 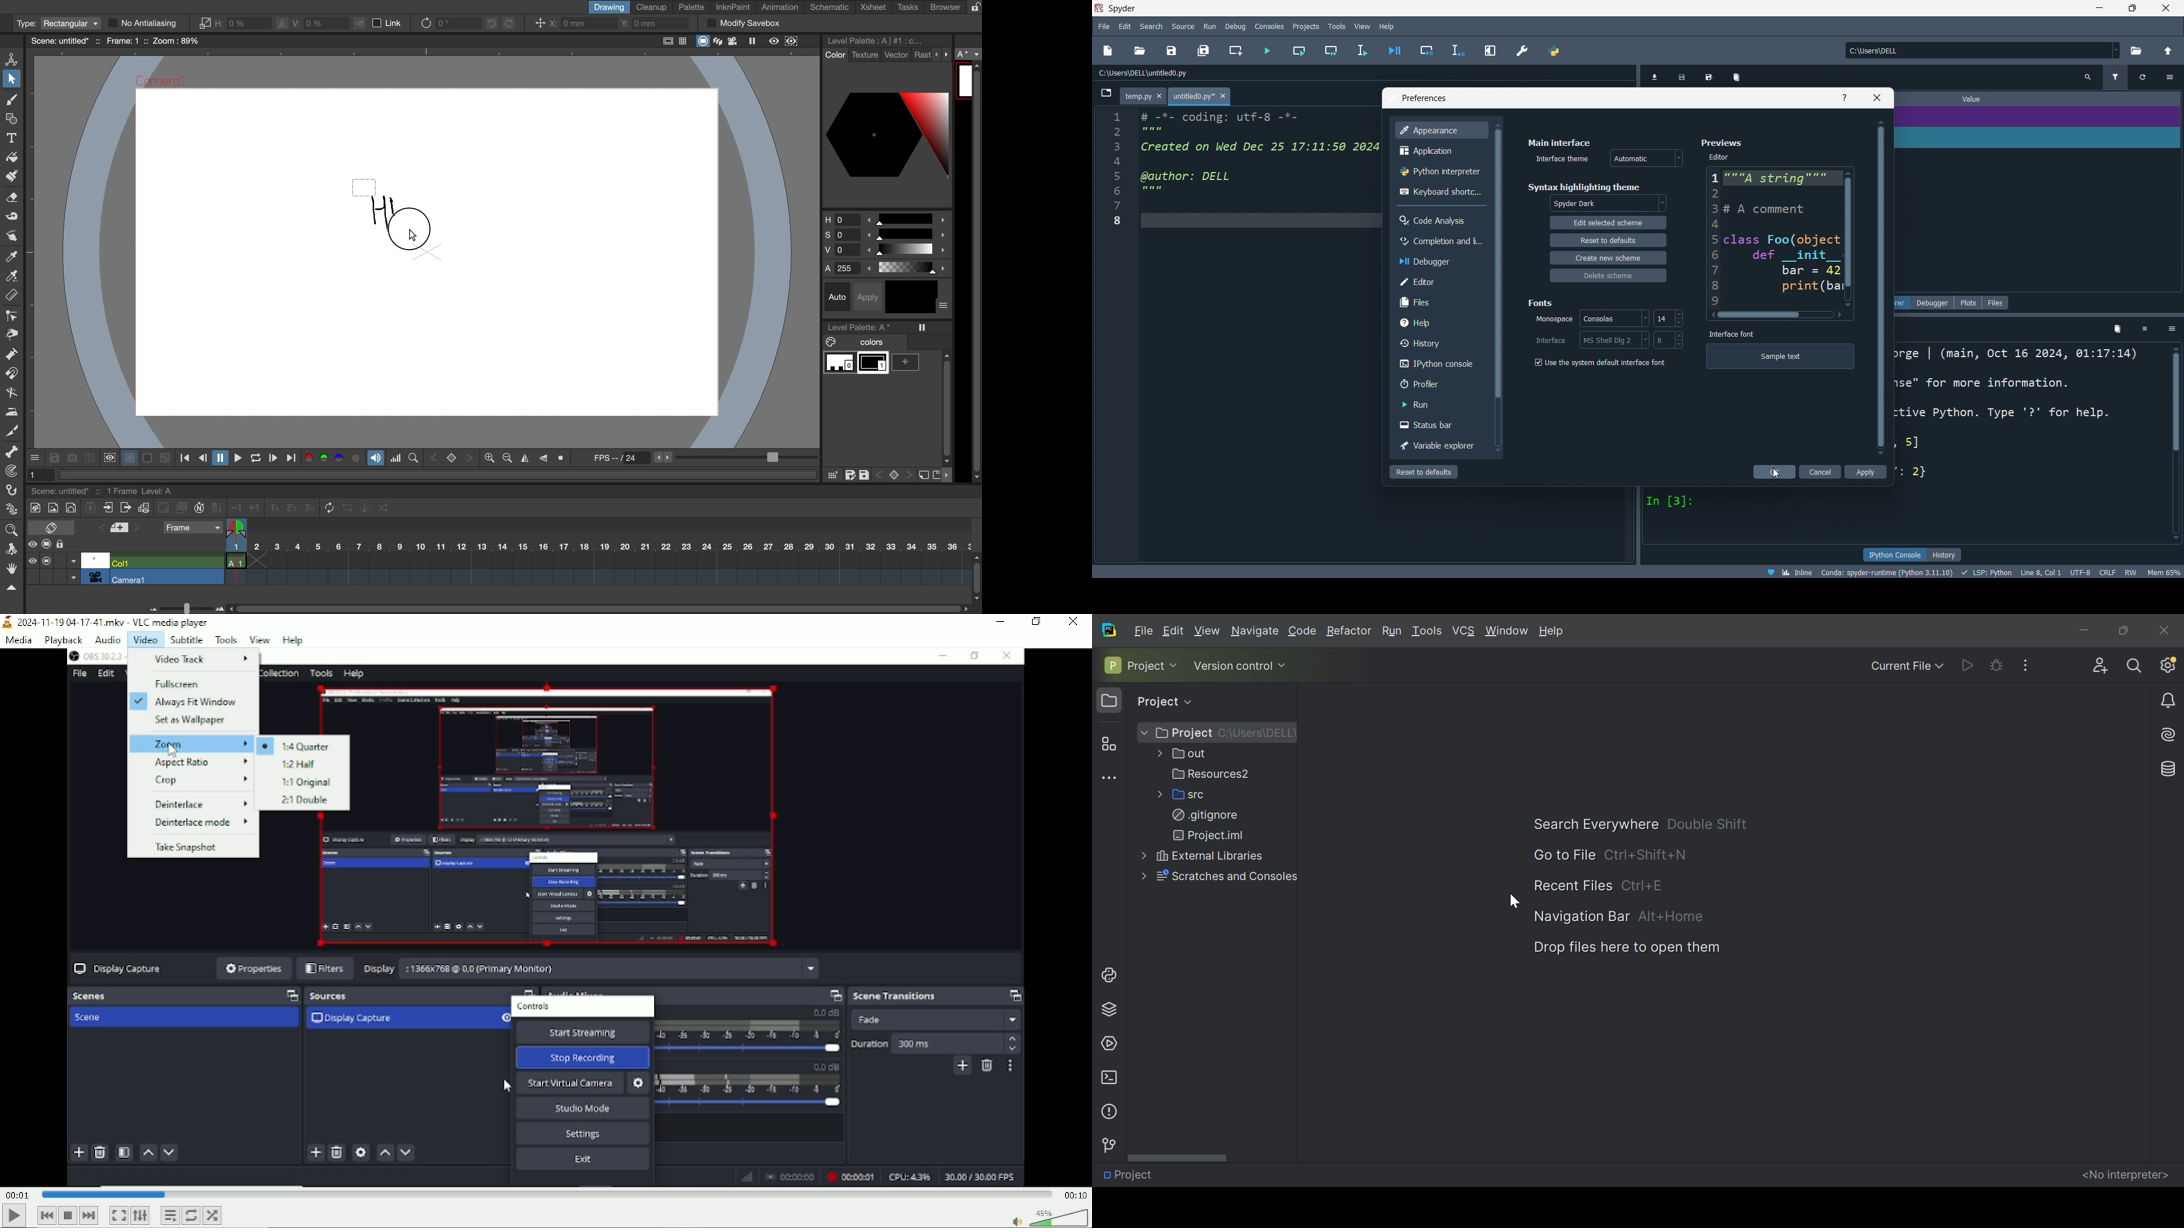 I want to click on projects, so click(x=1306, y=26).